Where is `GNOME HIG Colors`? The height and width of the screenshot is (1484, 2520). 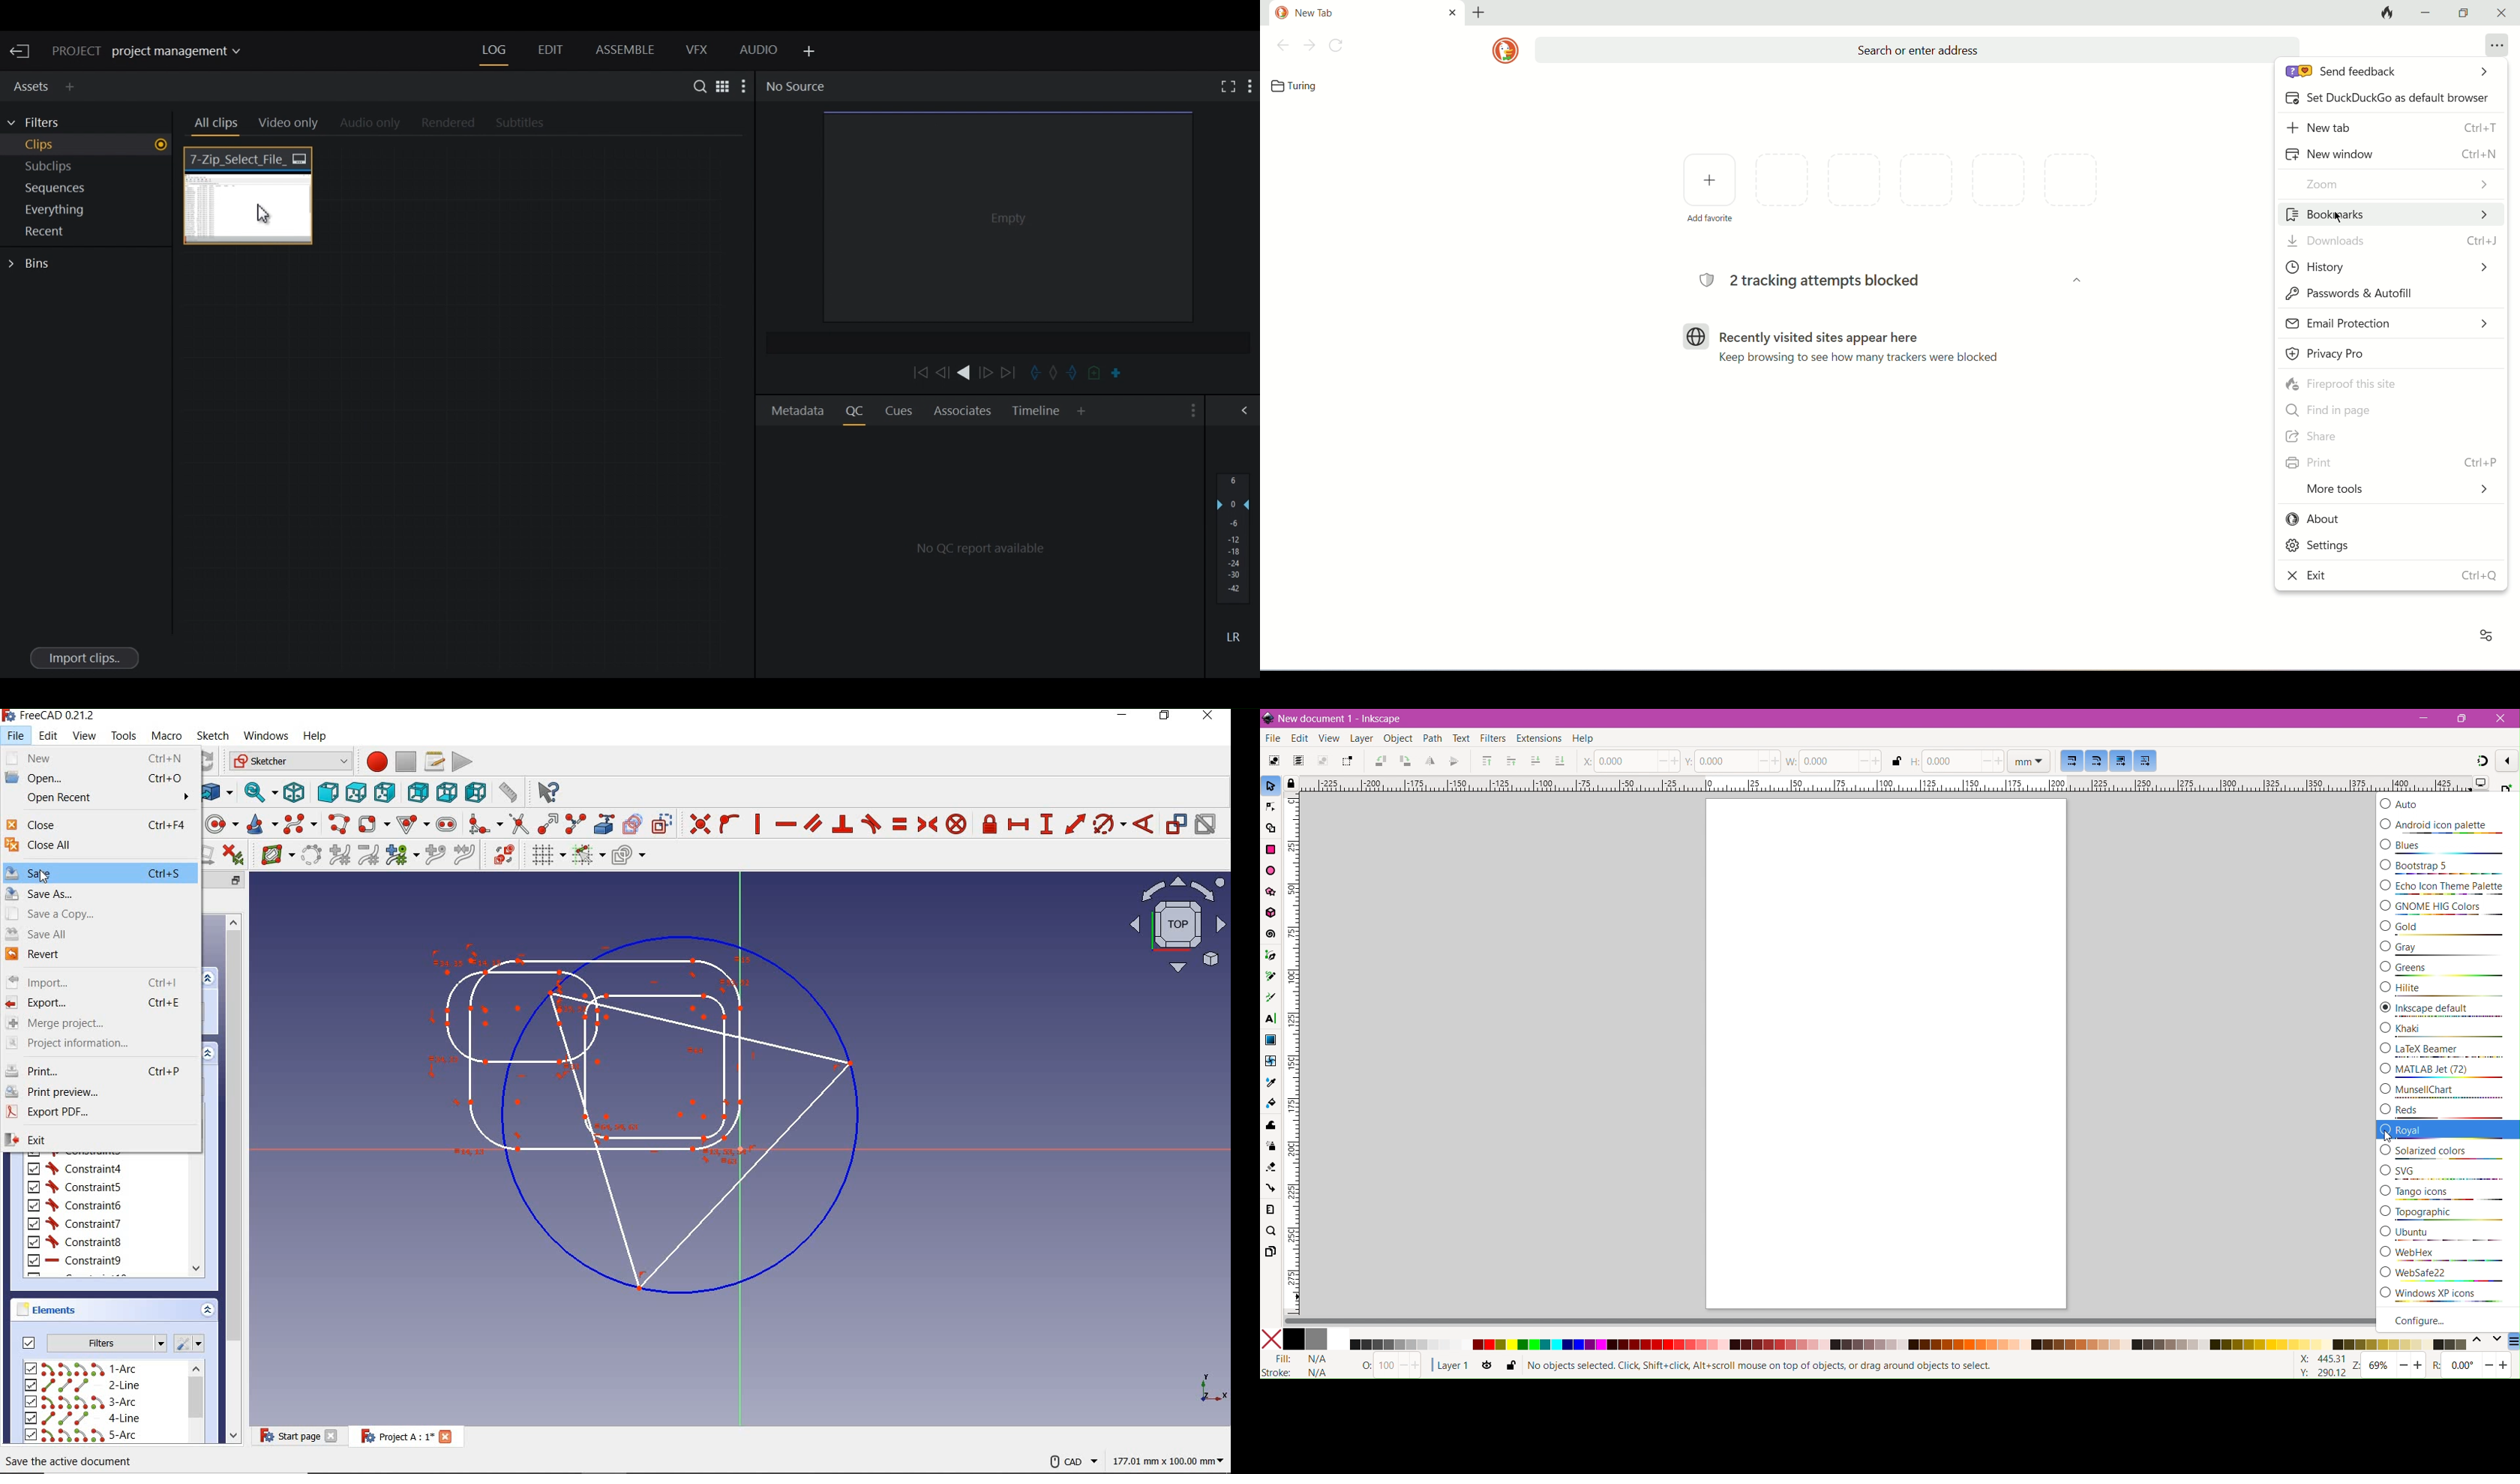
GNOME HIG Colors is located at coordinates (2448, 909).